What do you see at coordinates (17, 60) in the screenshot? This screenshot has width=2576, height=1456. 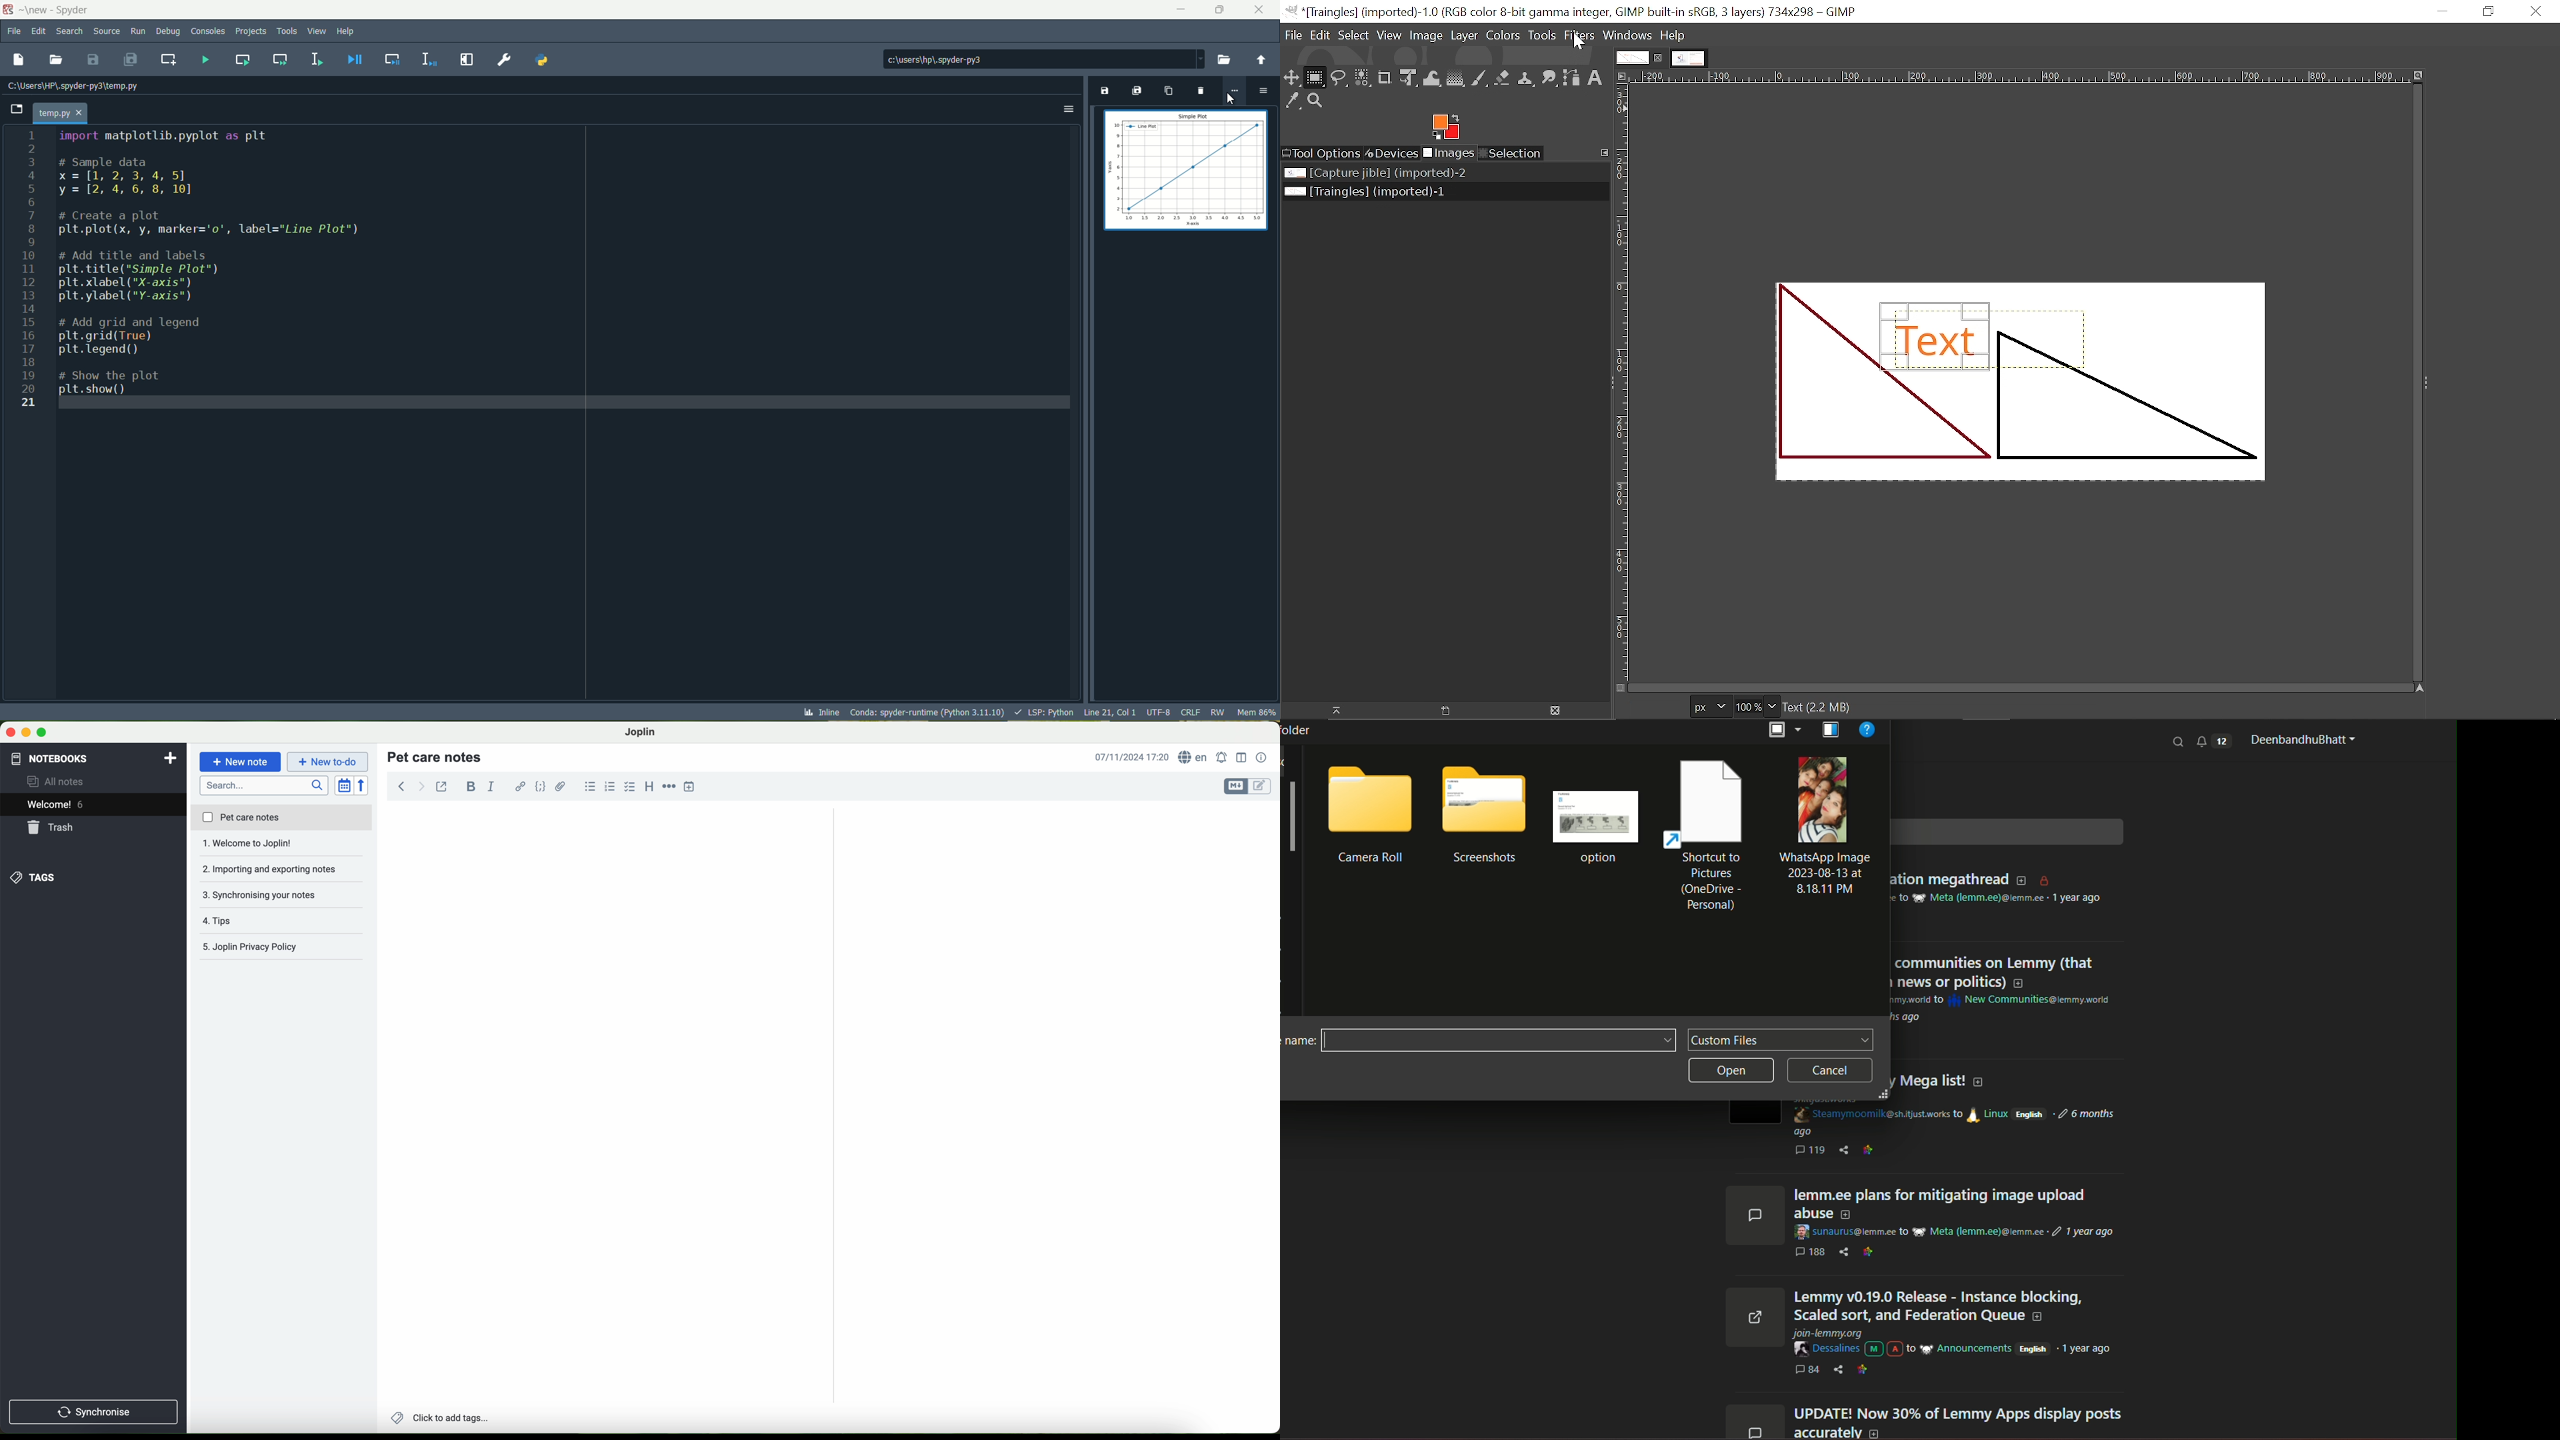 I see `save file` at bounding box center [17, 60].